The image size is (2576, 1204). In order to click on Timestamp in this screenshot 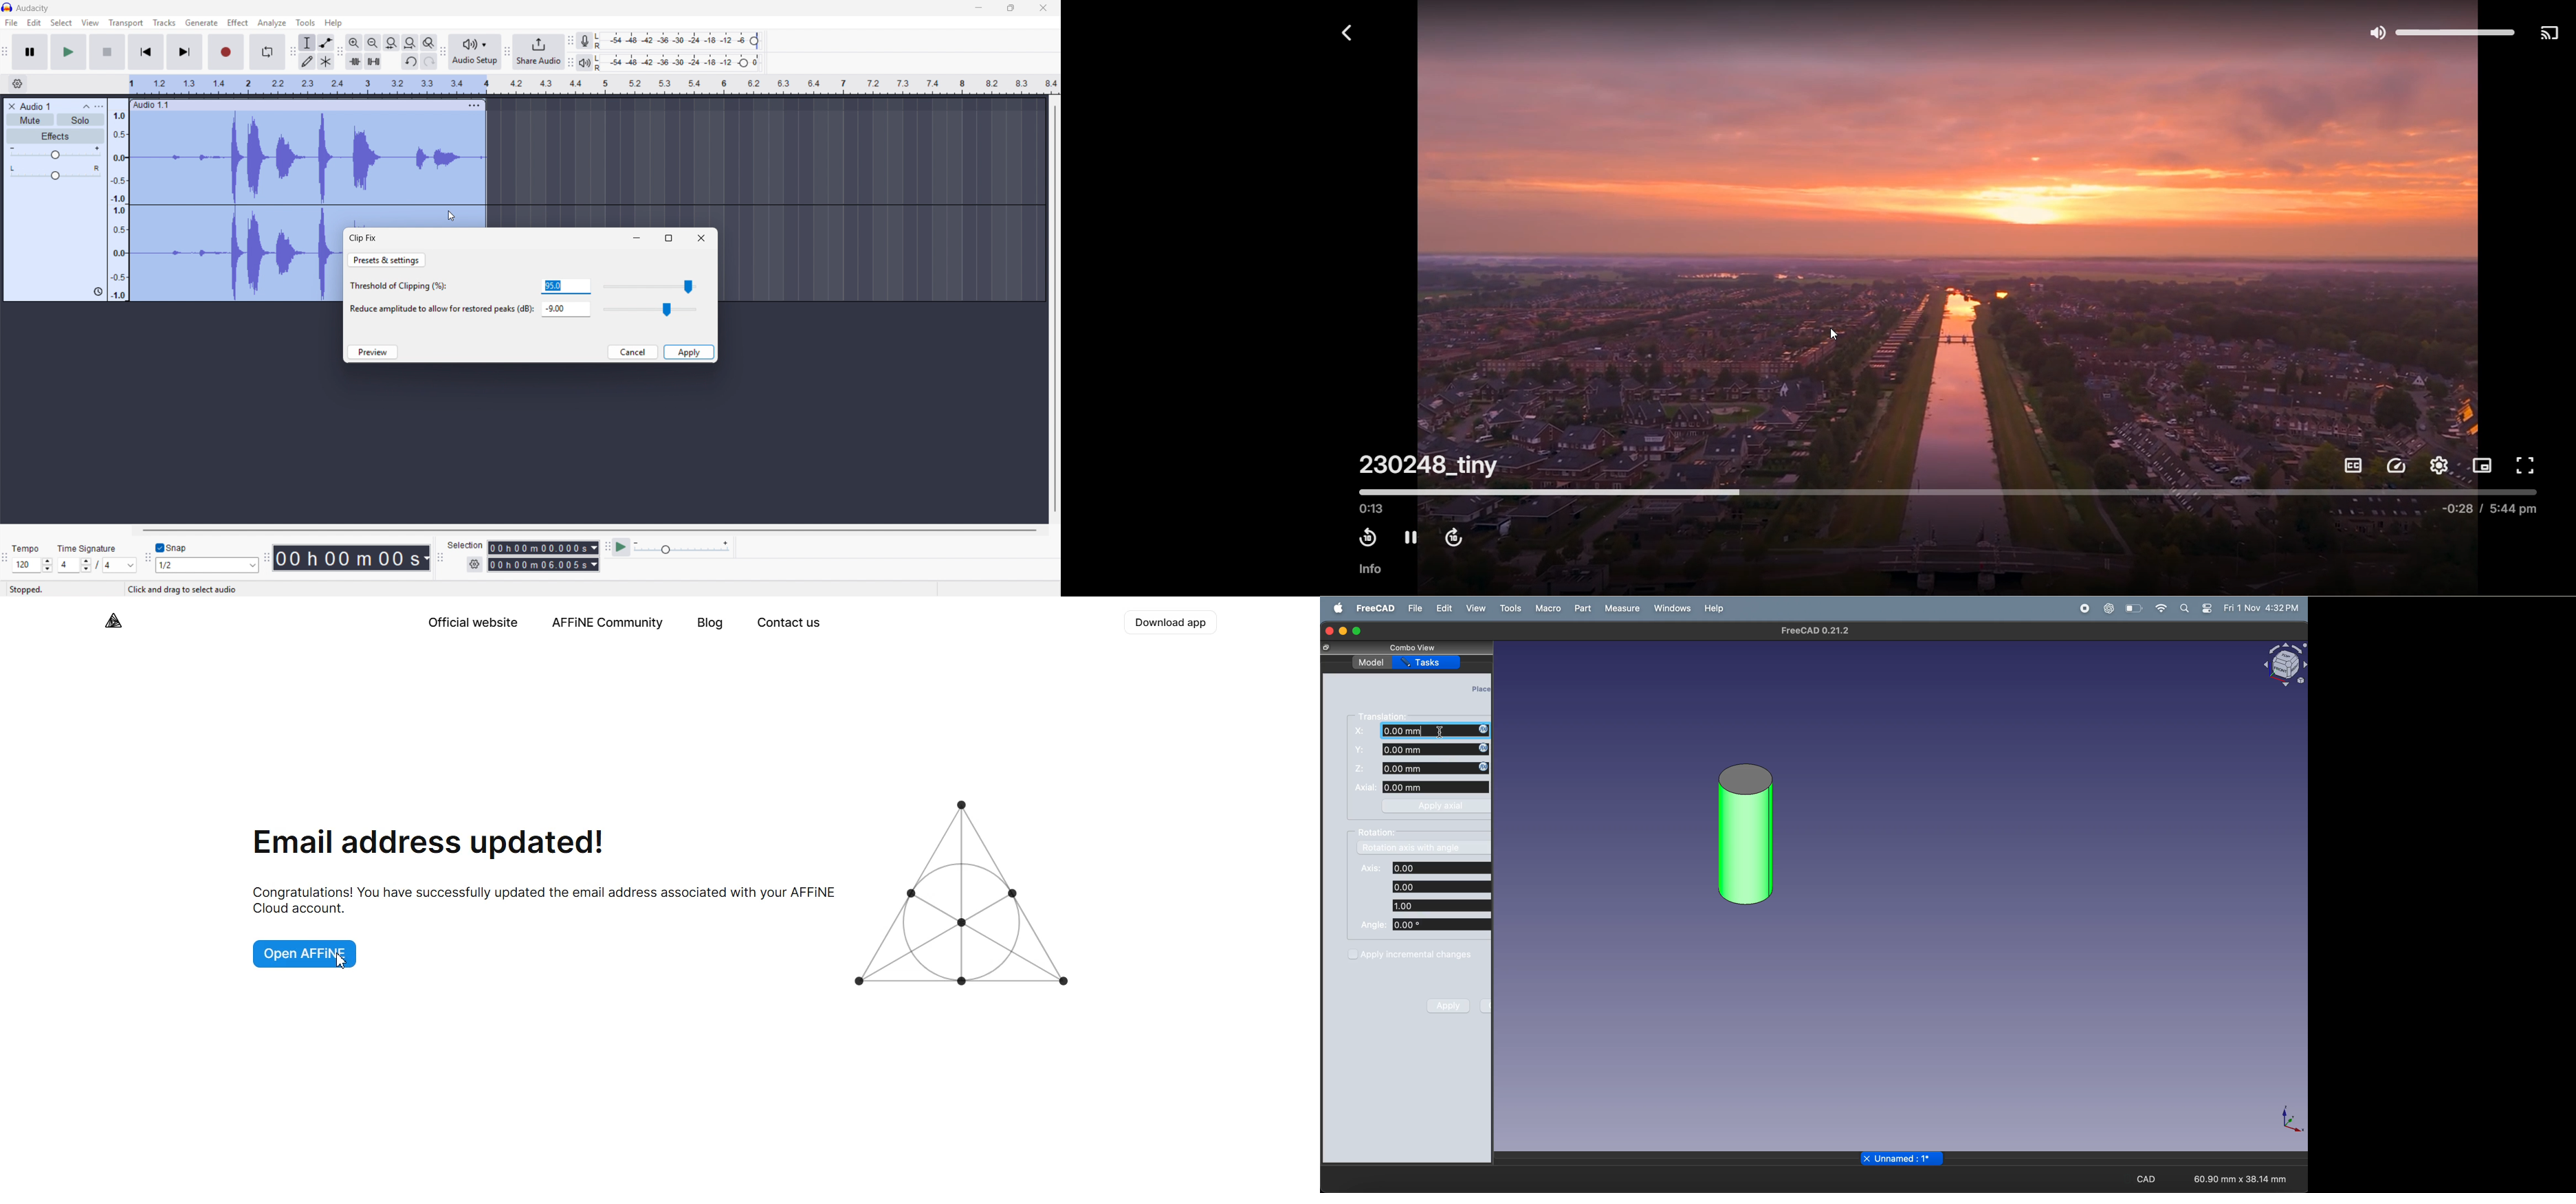, I will do `click(352, 558)`.